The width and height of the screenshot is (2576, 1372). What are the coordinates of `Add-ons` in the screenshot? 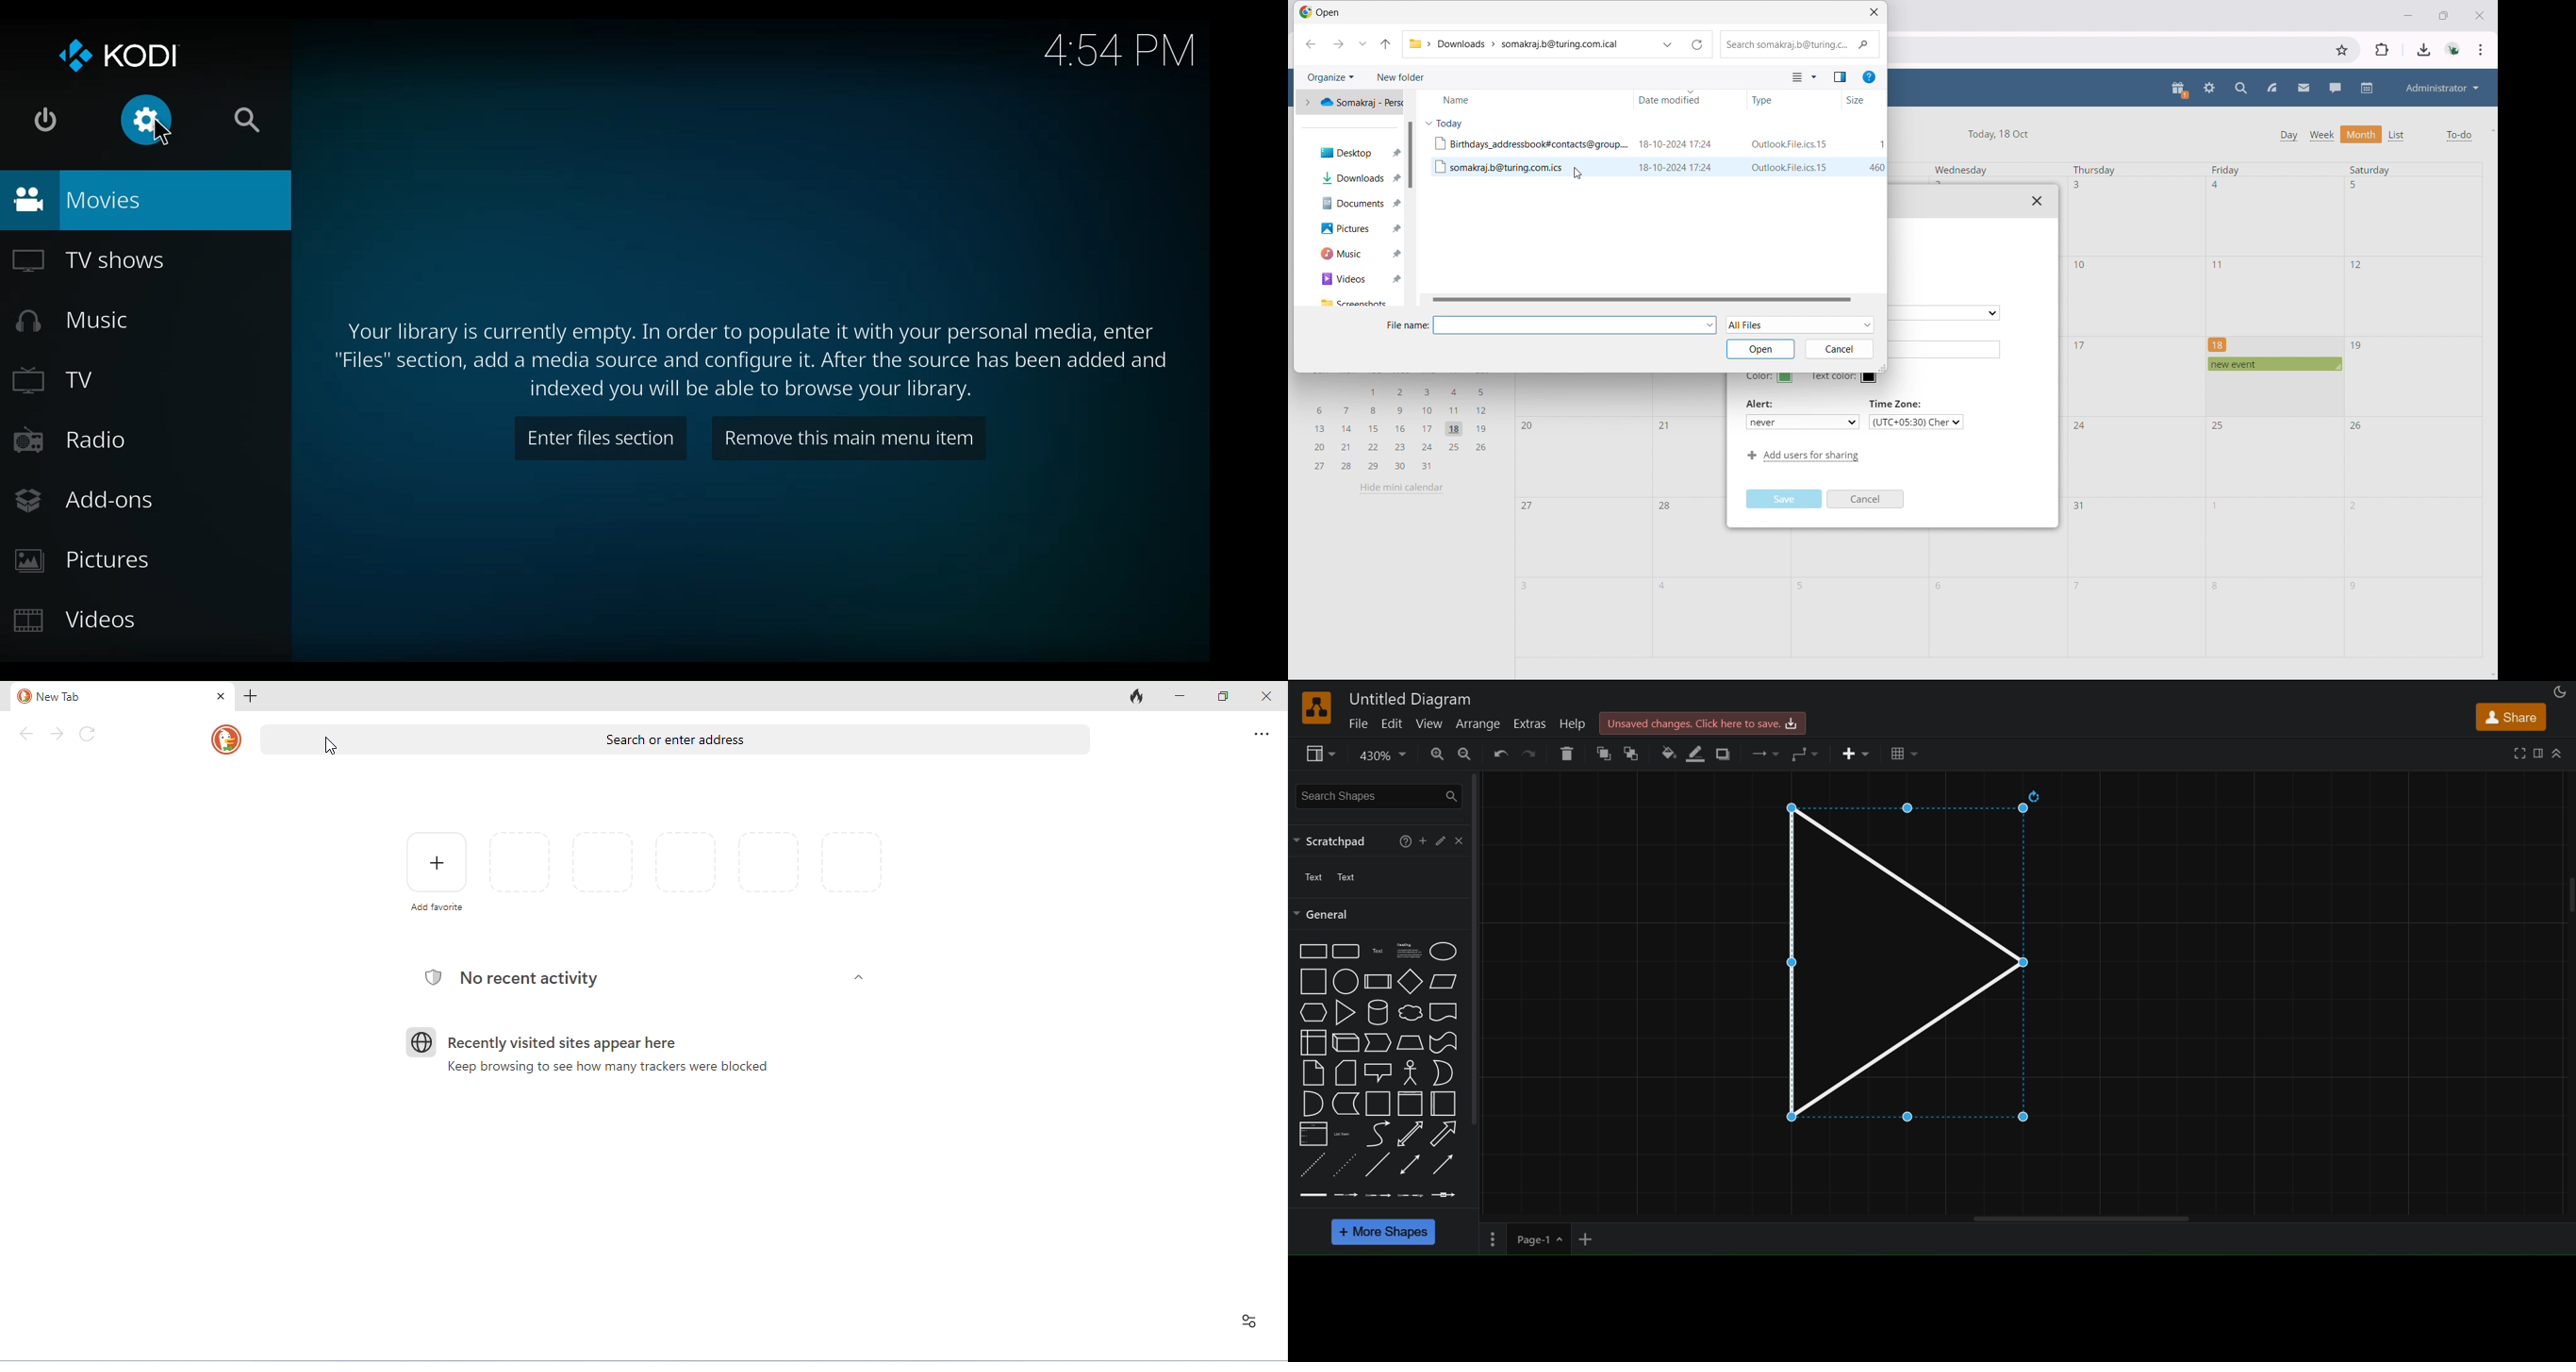 It's located at (89, 504).